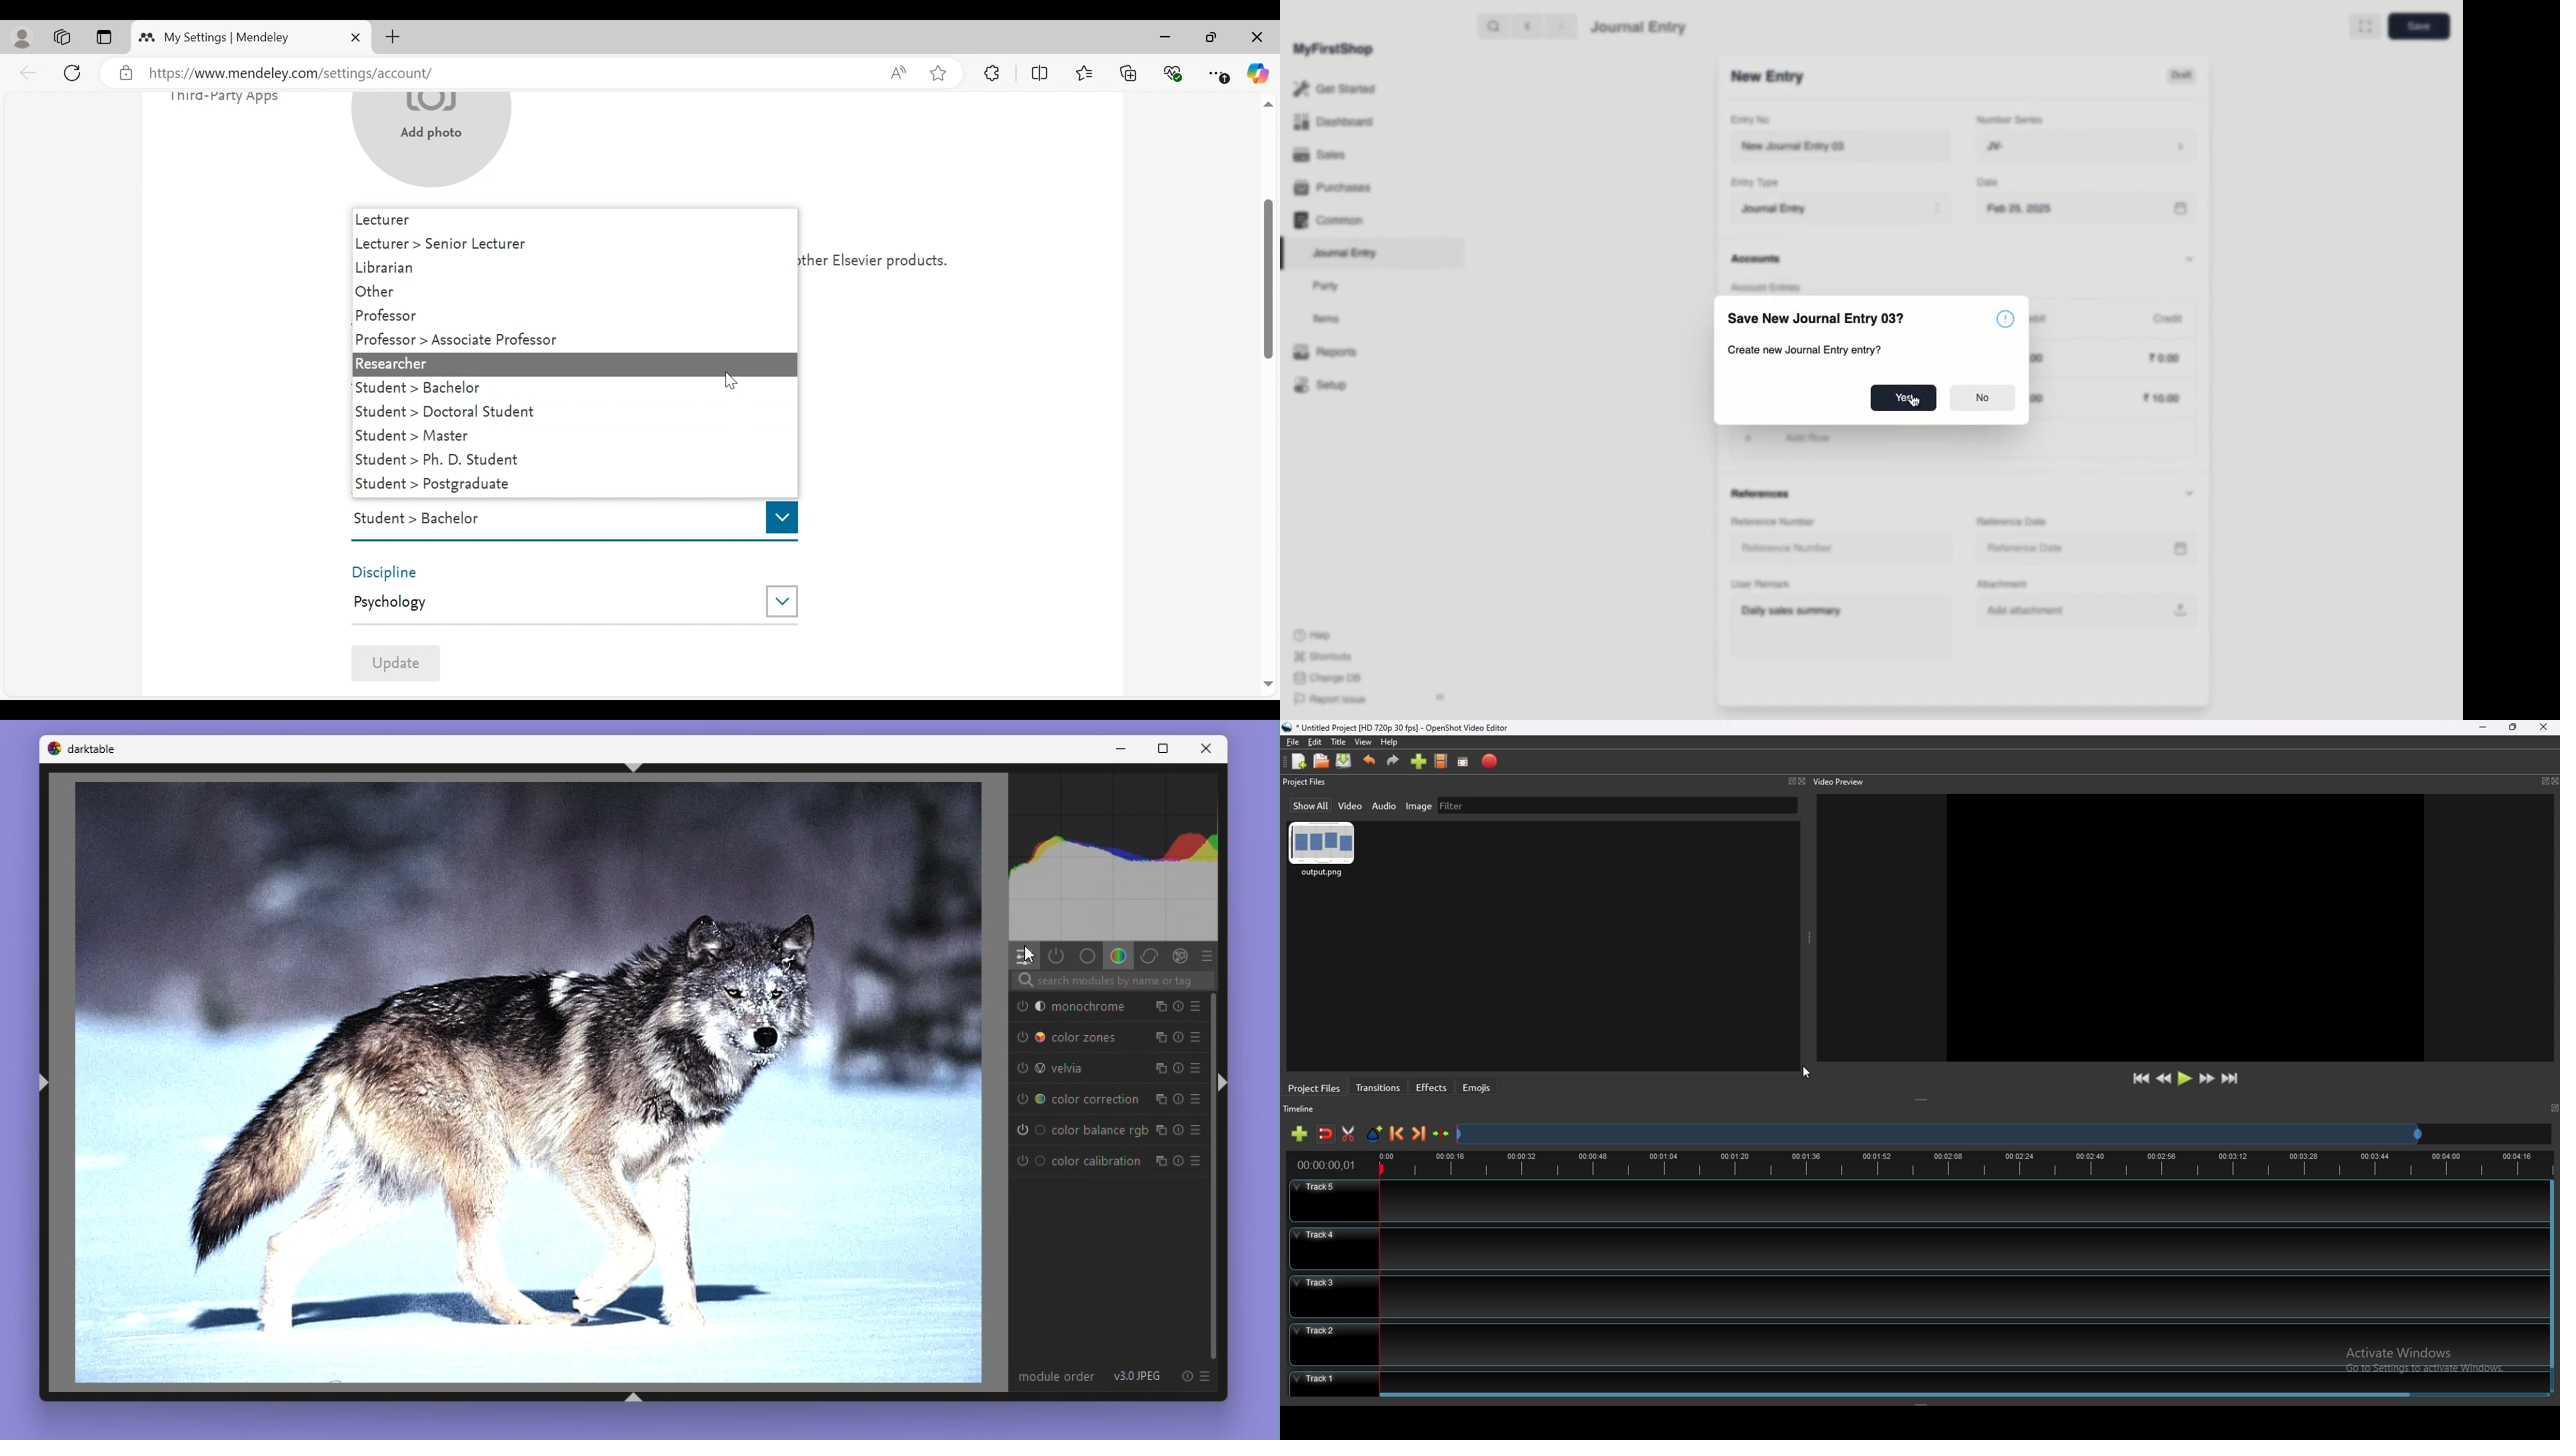 Image resolution: width=2576 pixels, height=1456 pixels. What do you see at coordinates (1904, 397) in the screenshot?
I see `Yes` at bounding box center [1904, 397].